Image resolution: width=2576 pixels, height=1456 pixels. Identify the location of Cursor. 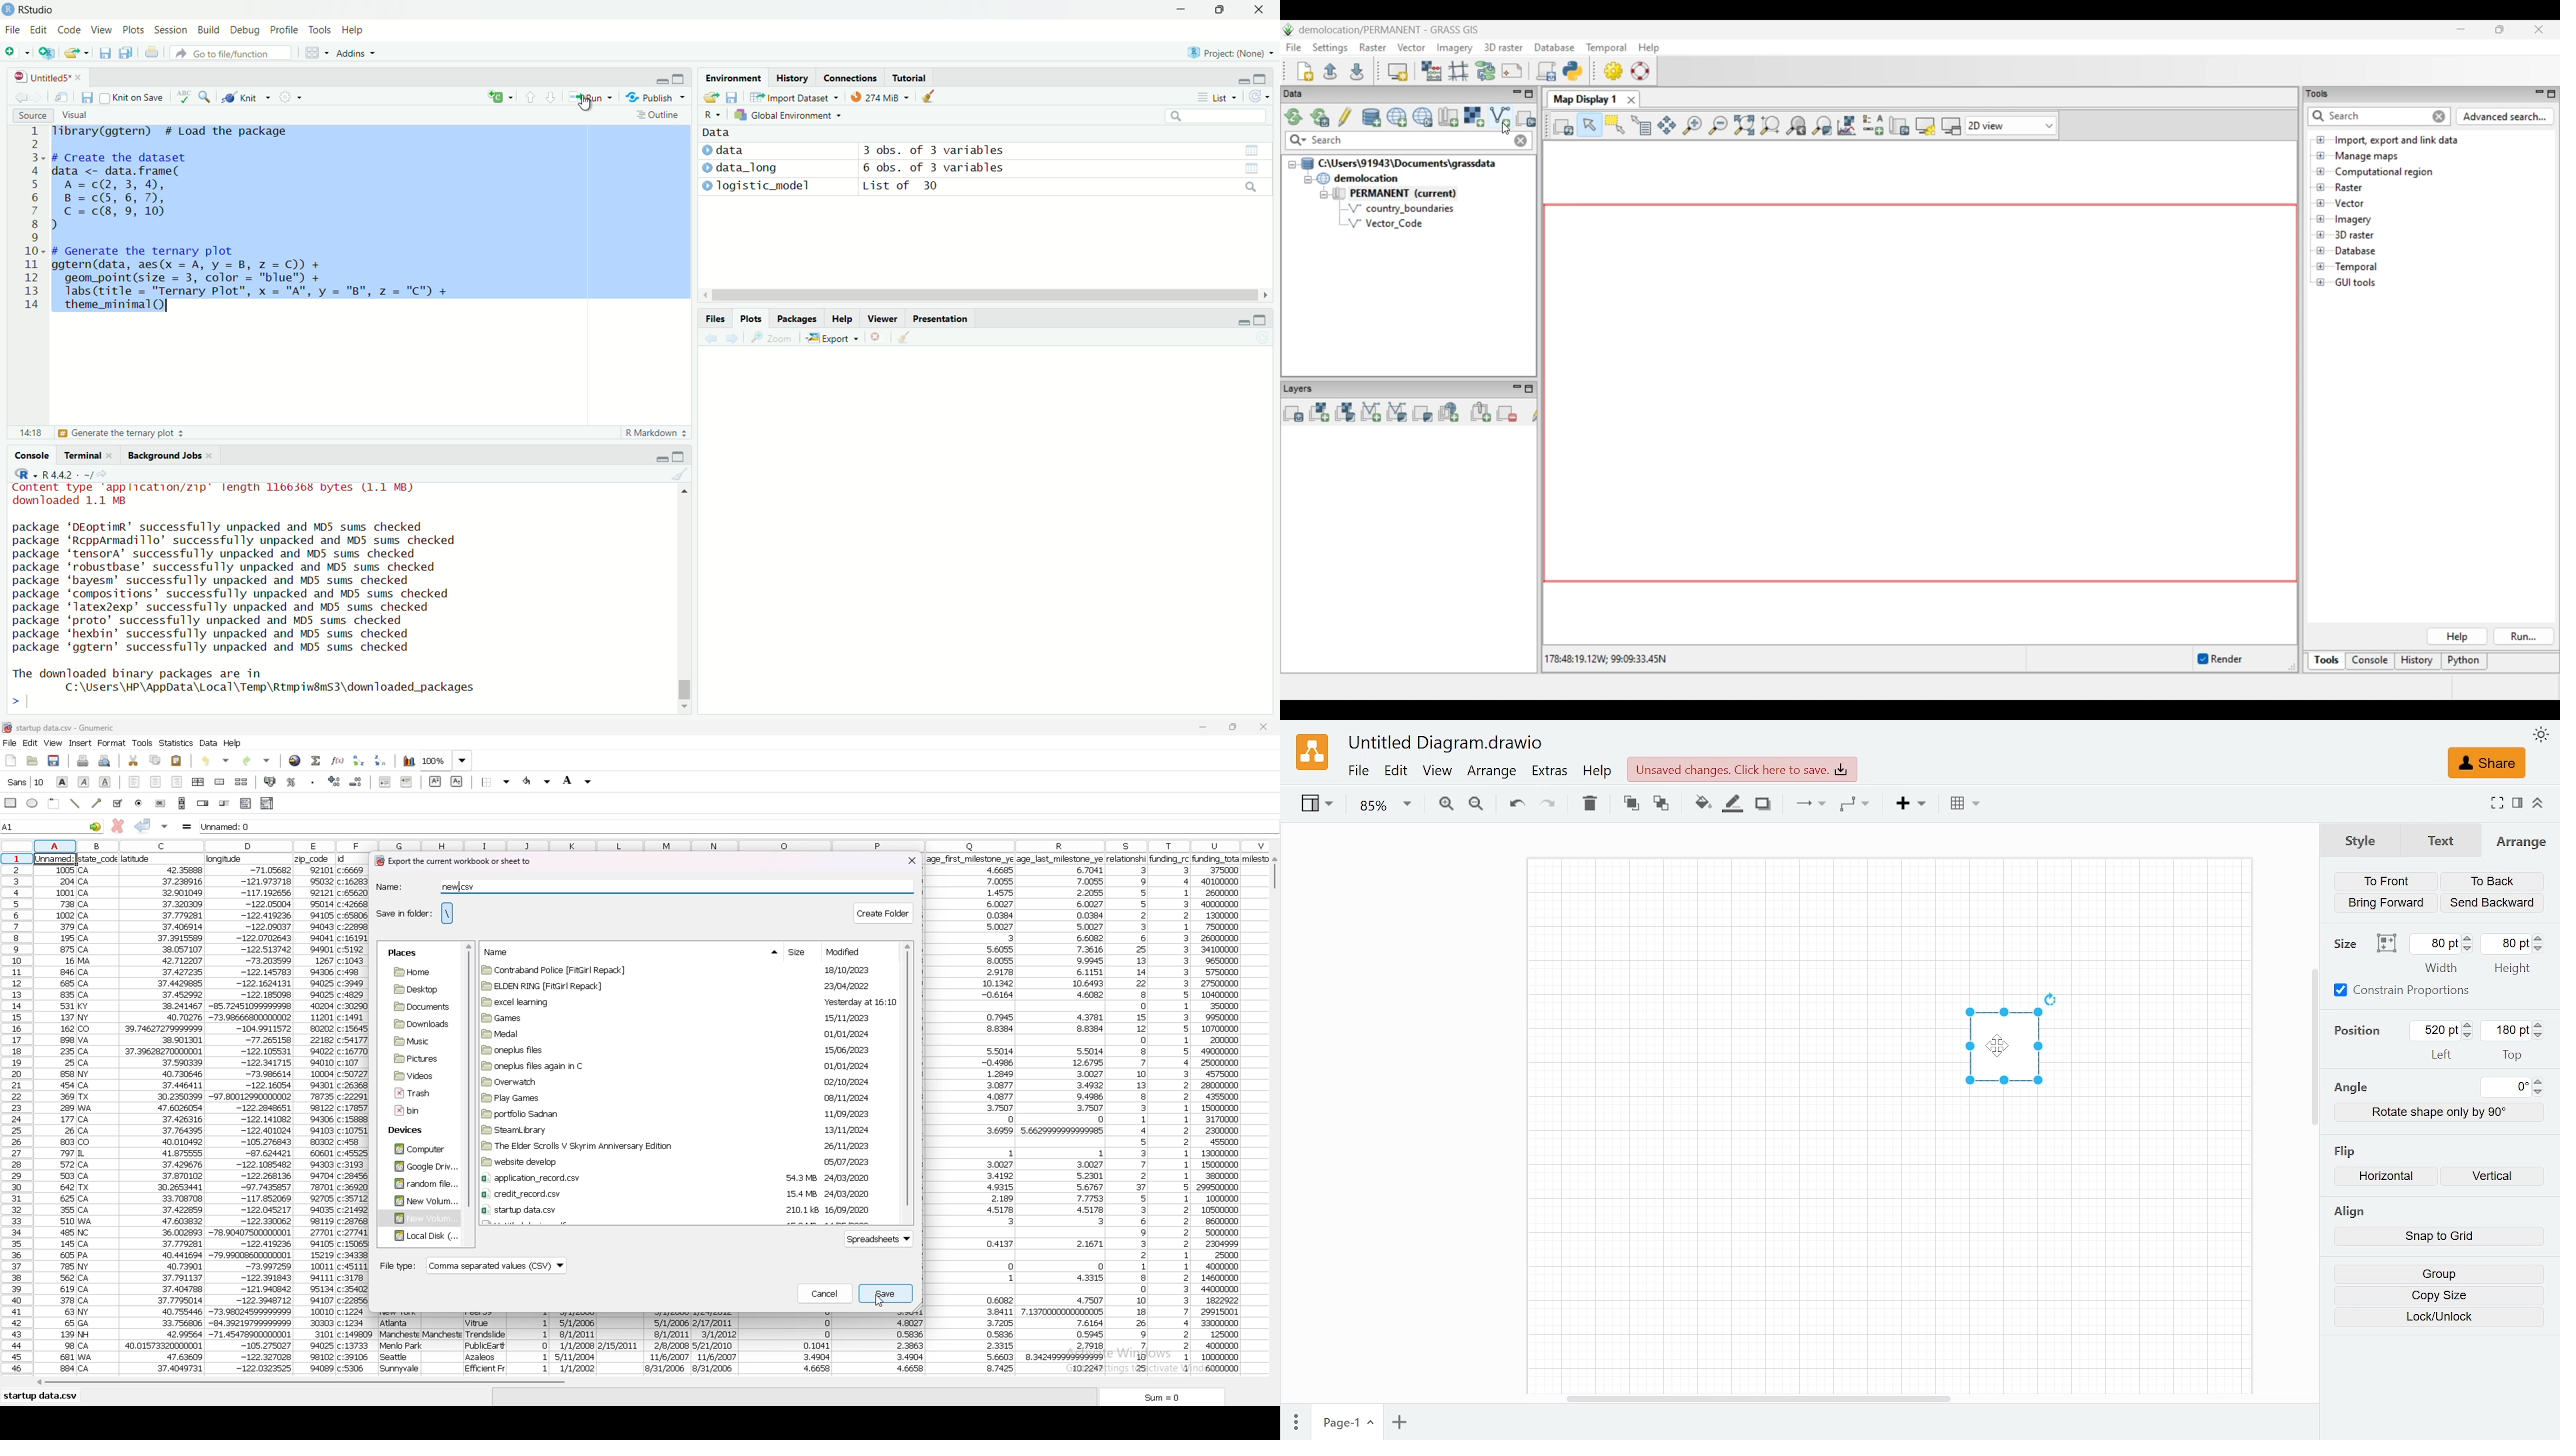
(2005, 1050).